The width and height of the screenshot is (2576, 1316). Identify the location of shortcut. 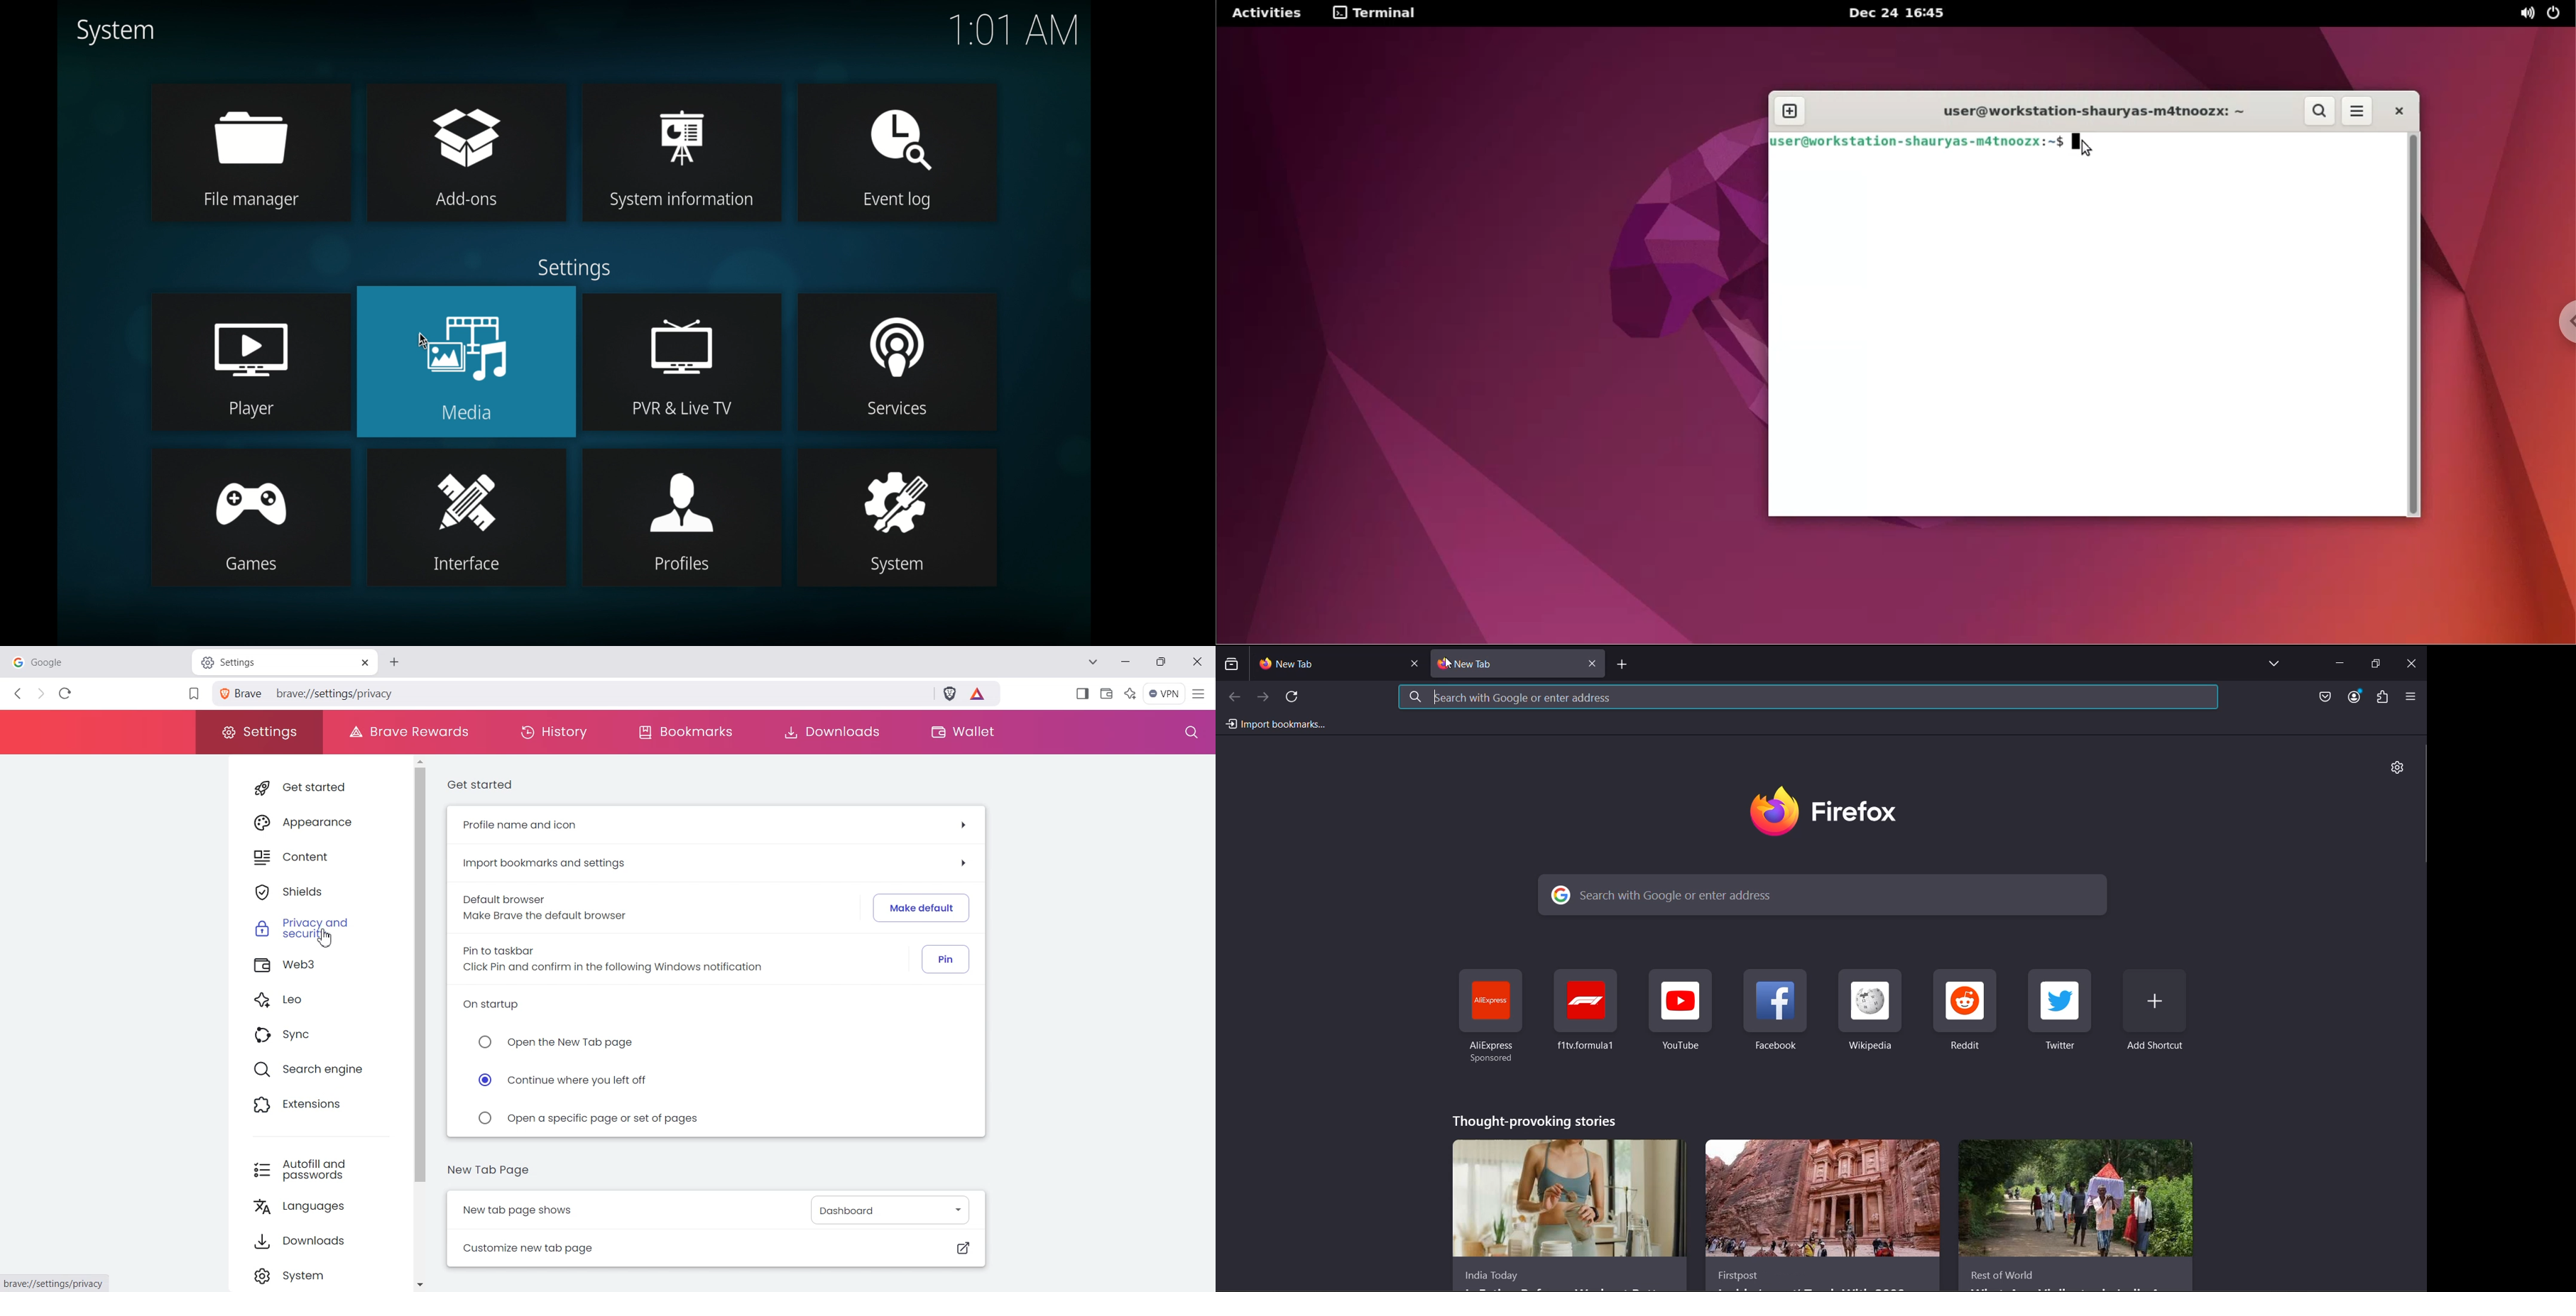
(1965, 1011).